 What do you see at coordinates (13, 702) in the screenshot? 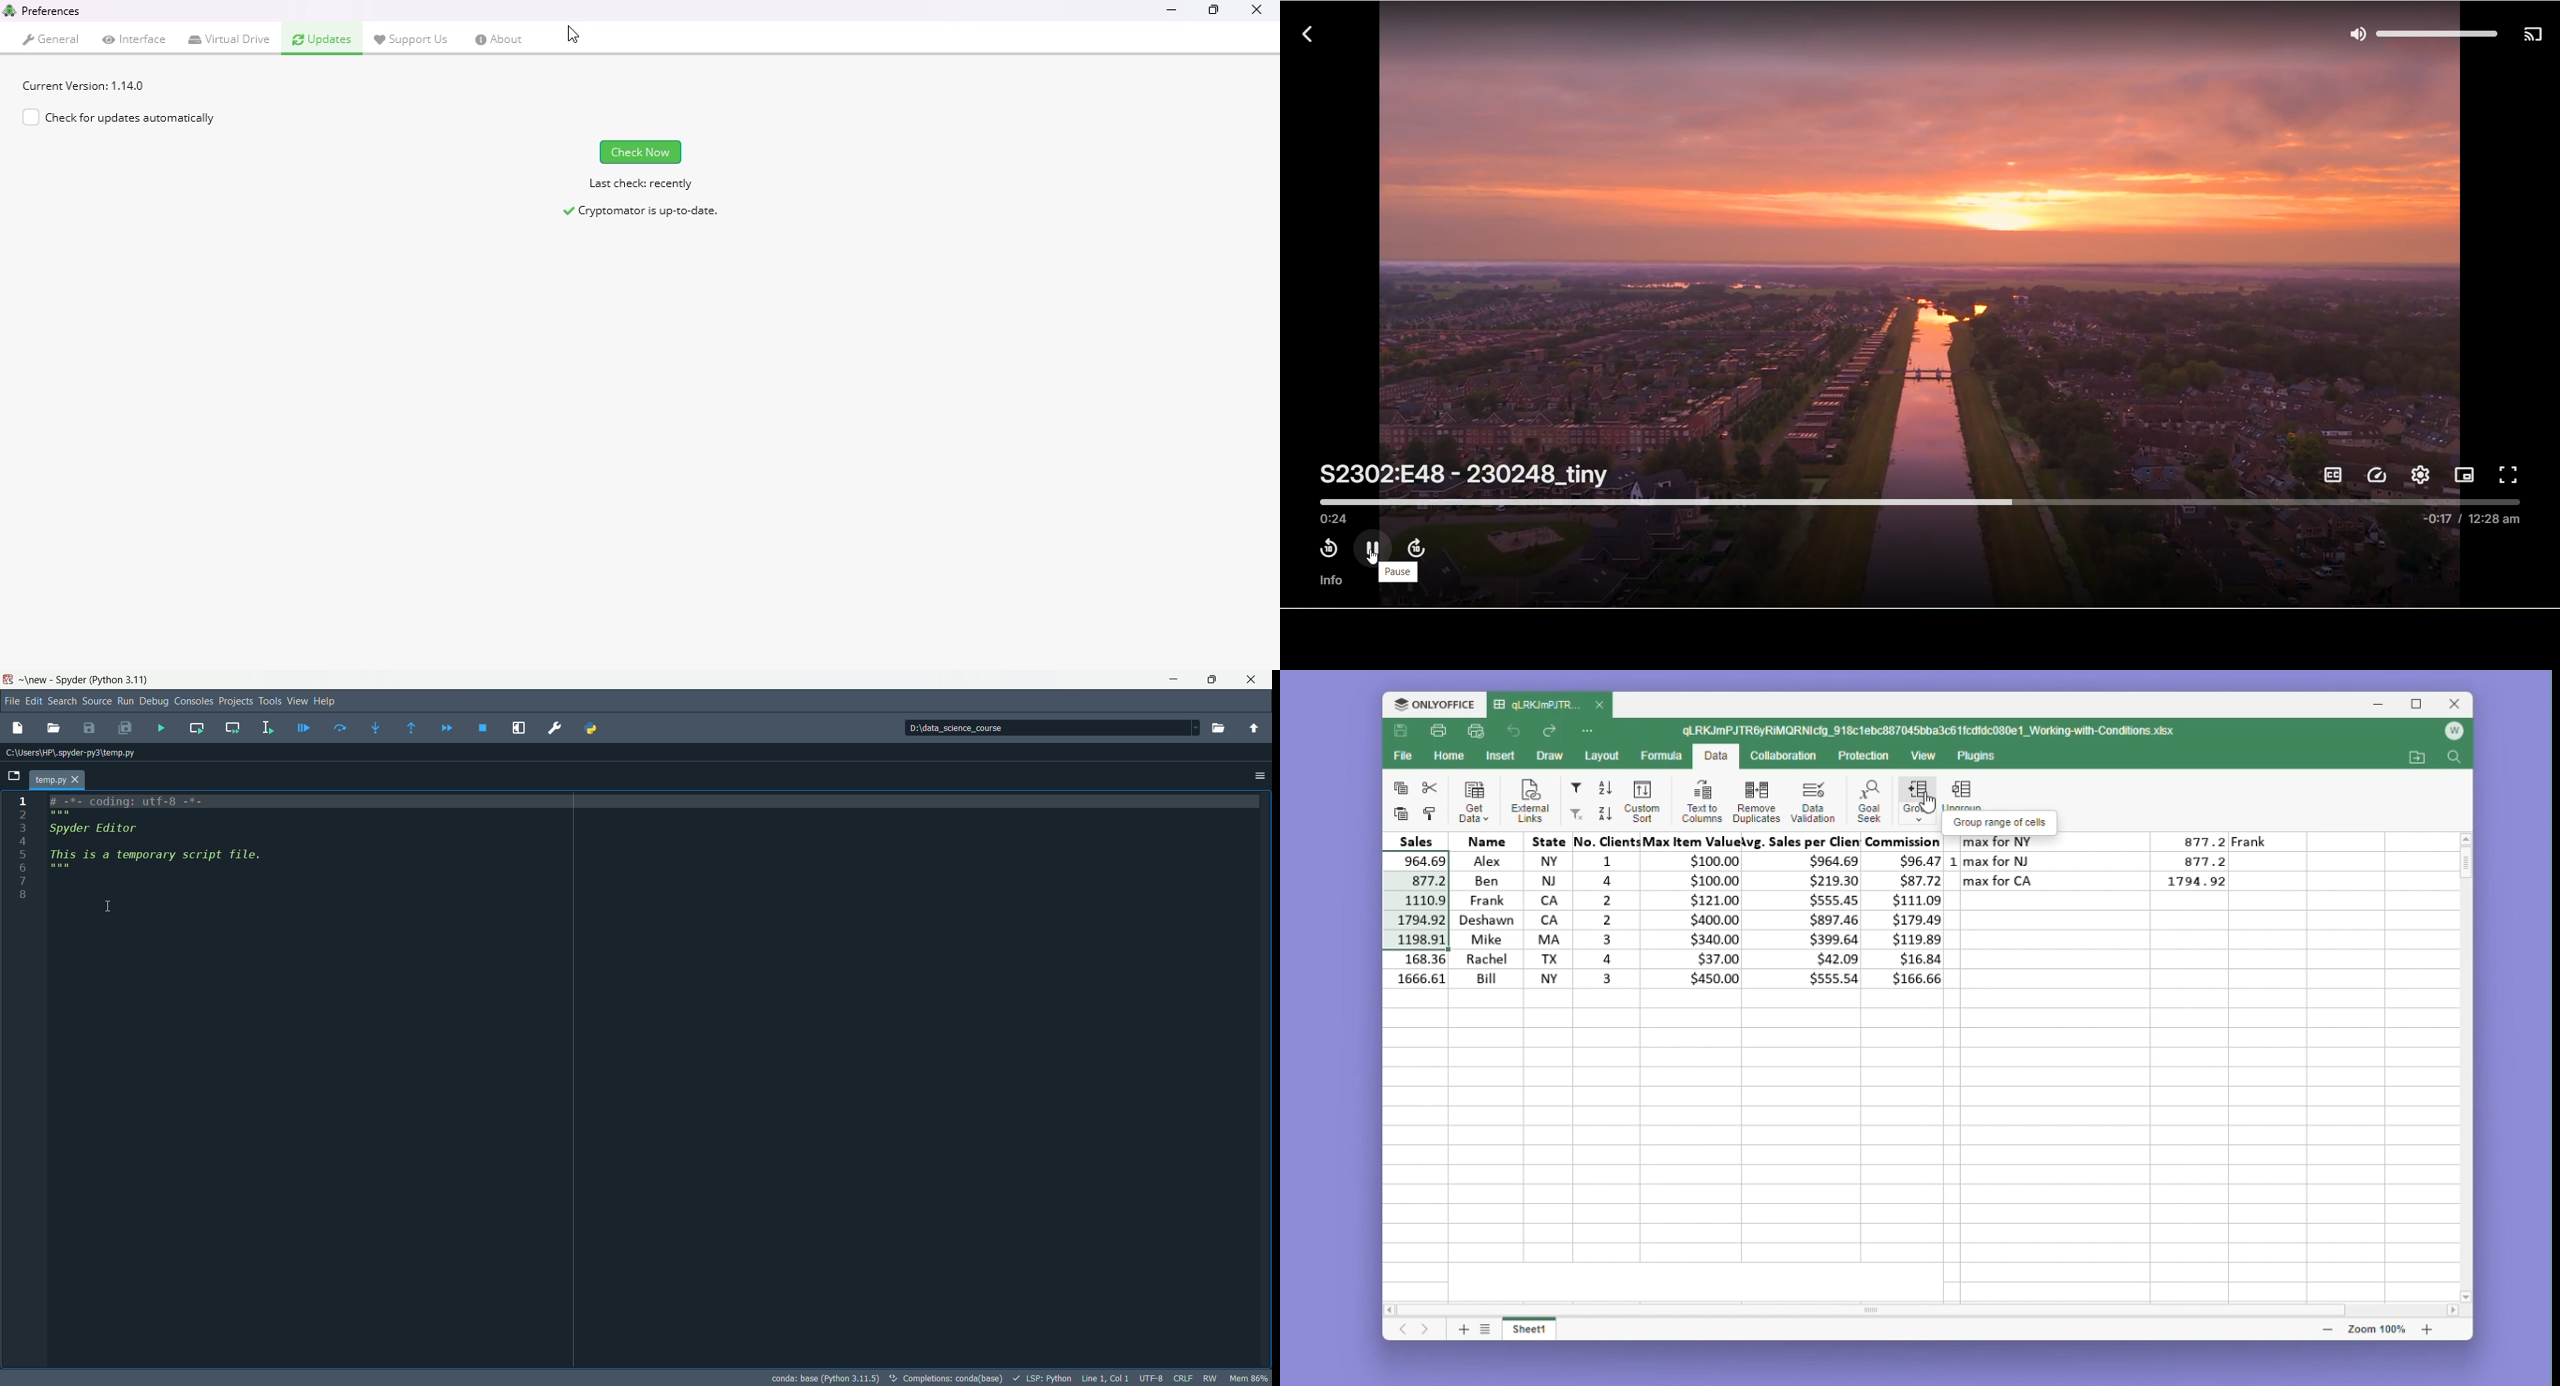
I see `file menu` at bounding box center [13, 702].